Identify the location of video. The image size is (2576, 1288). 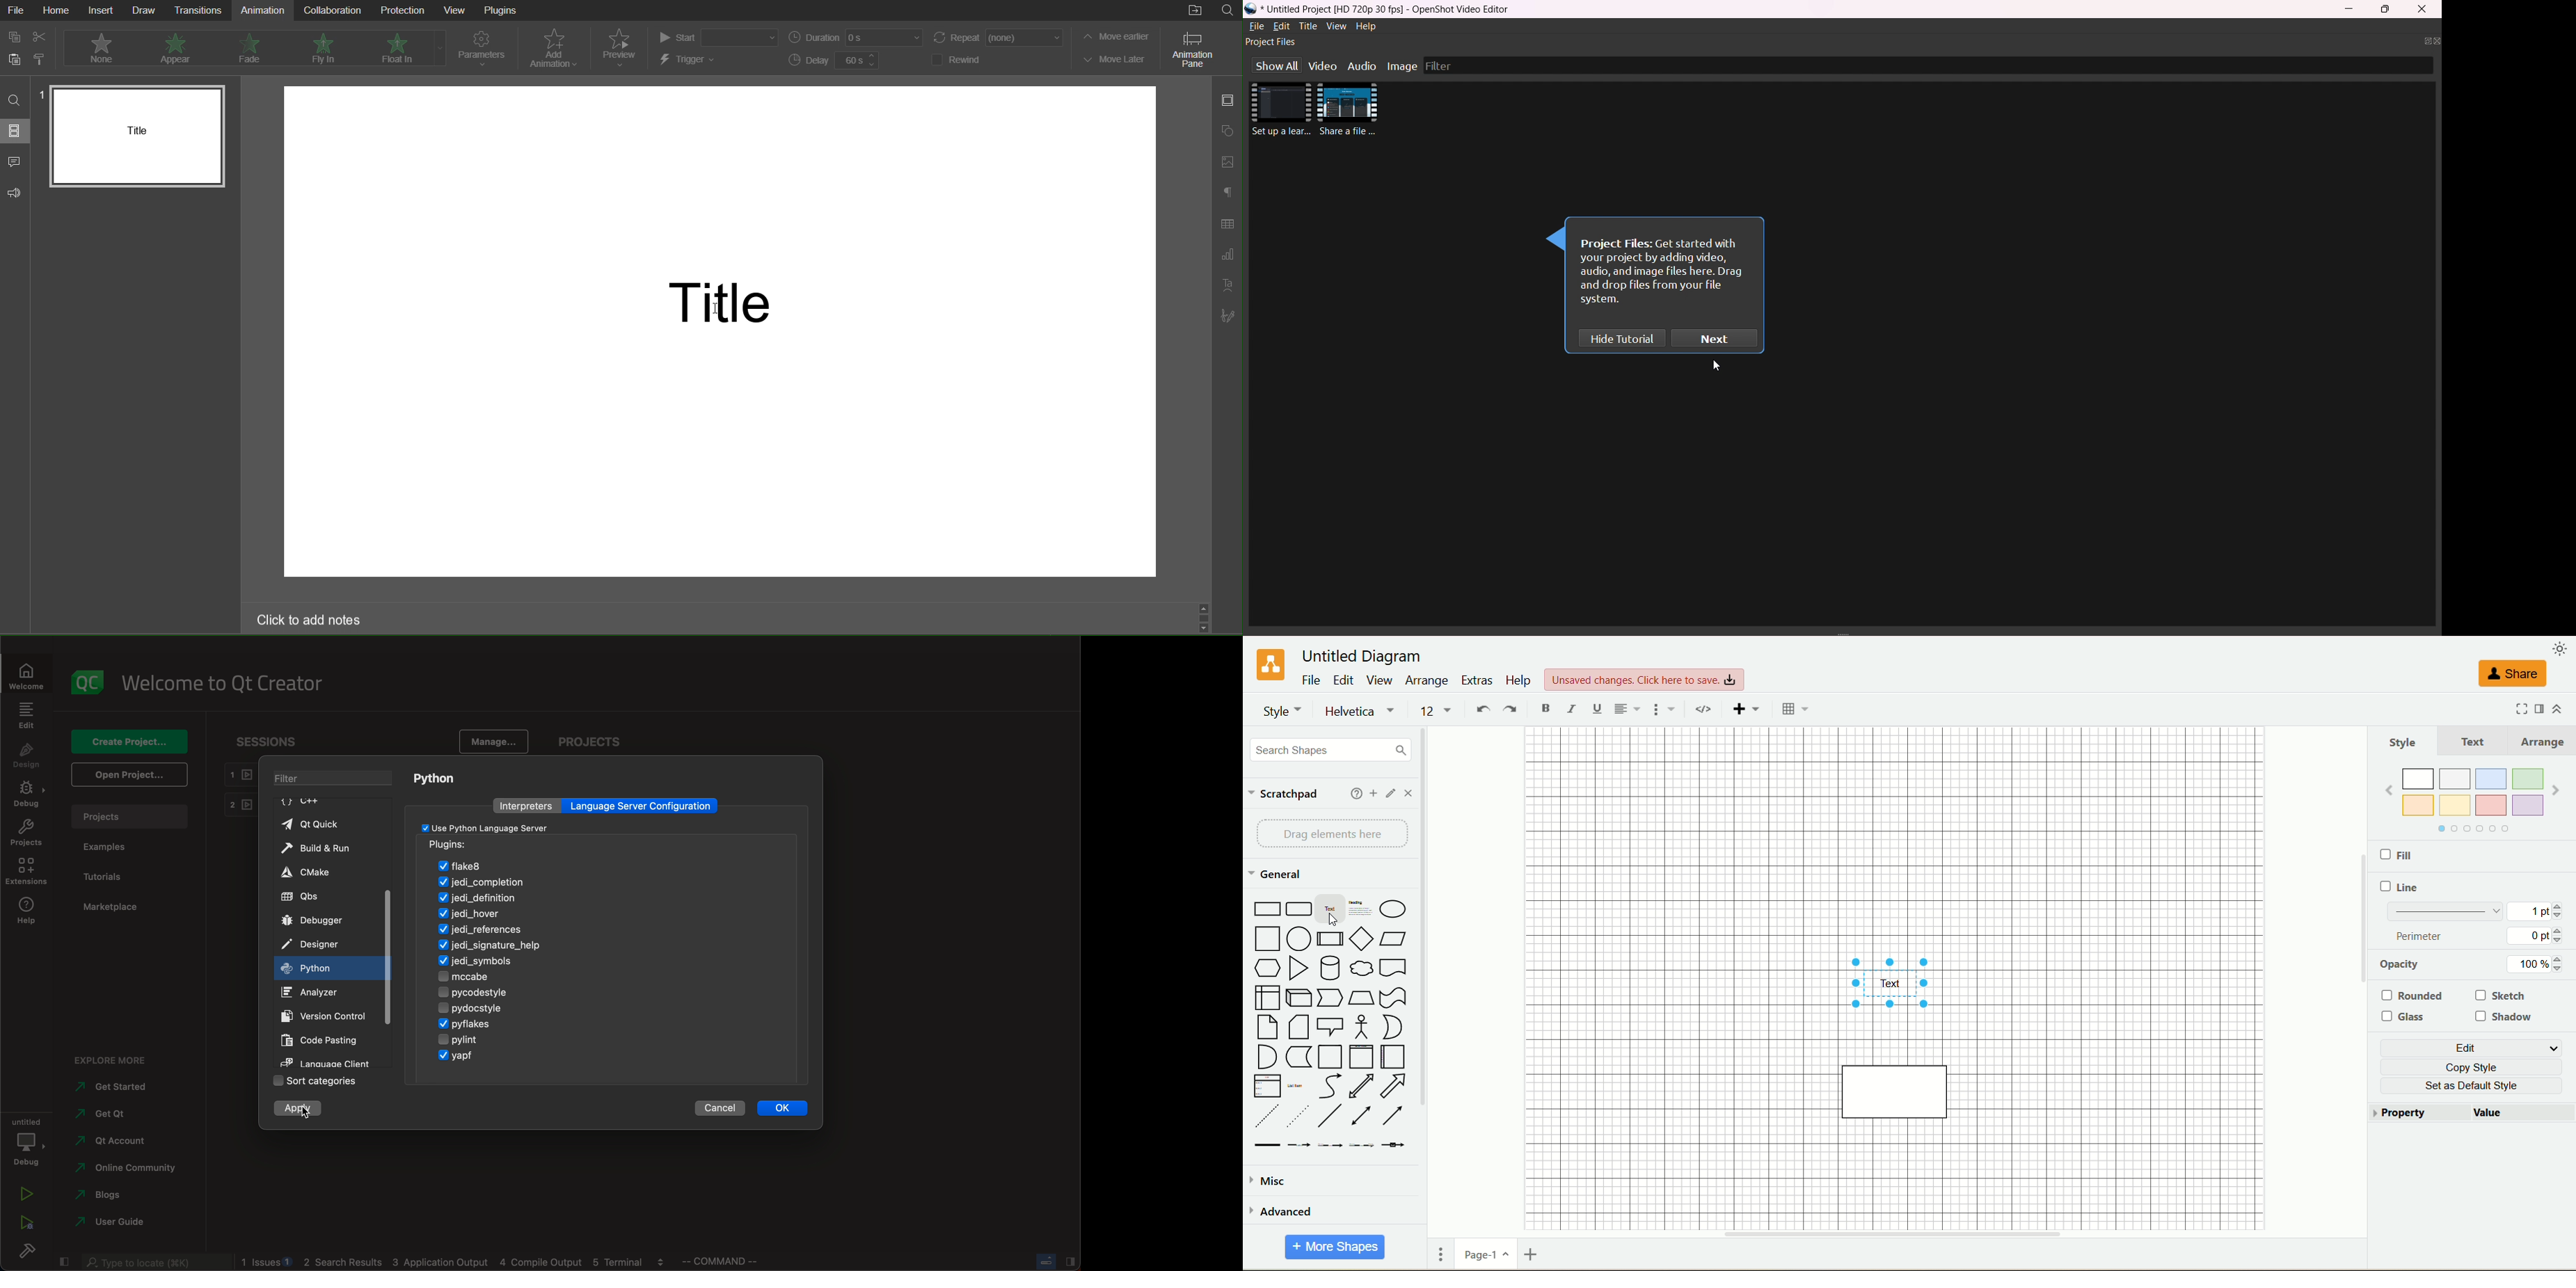
(1323, 64).